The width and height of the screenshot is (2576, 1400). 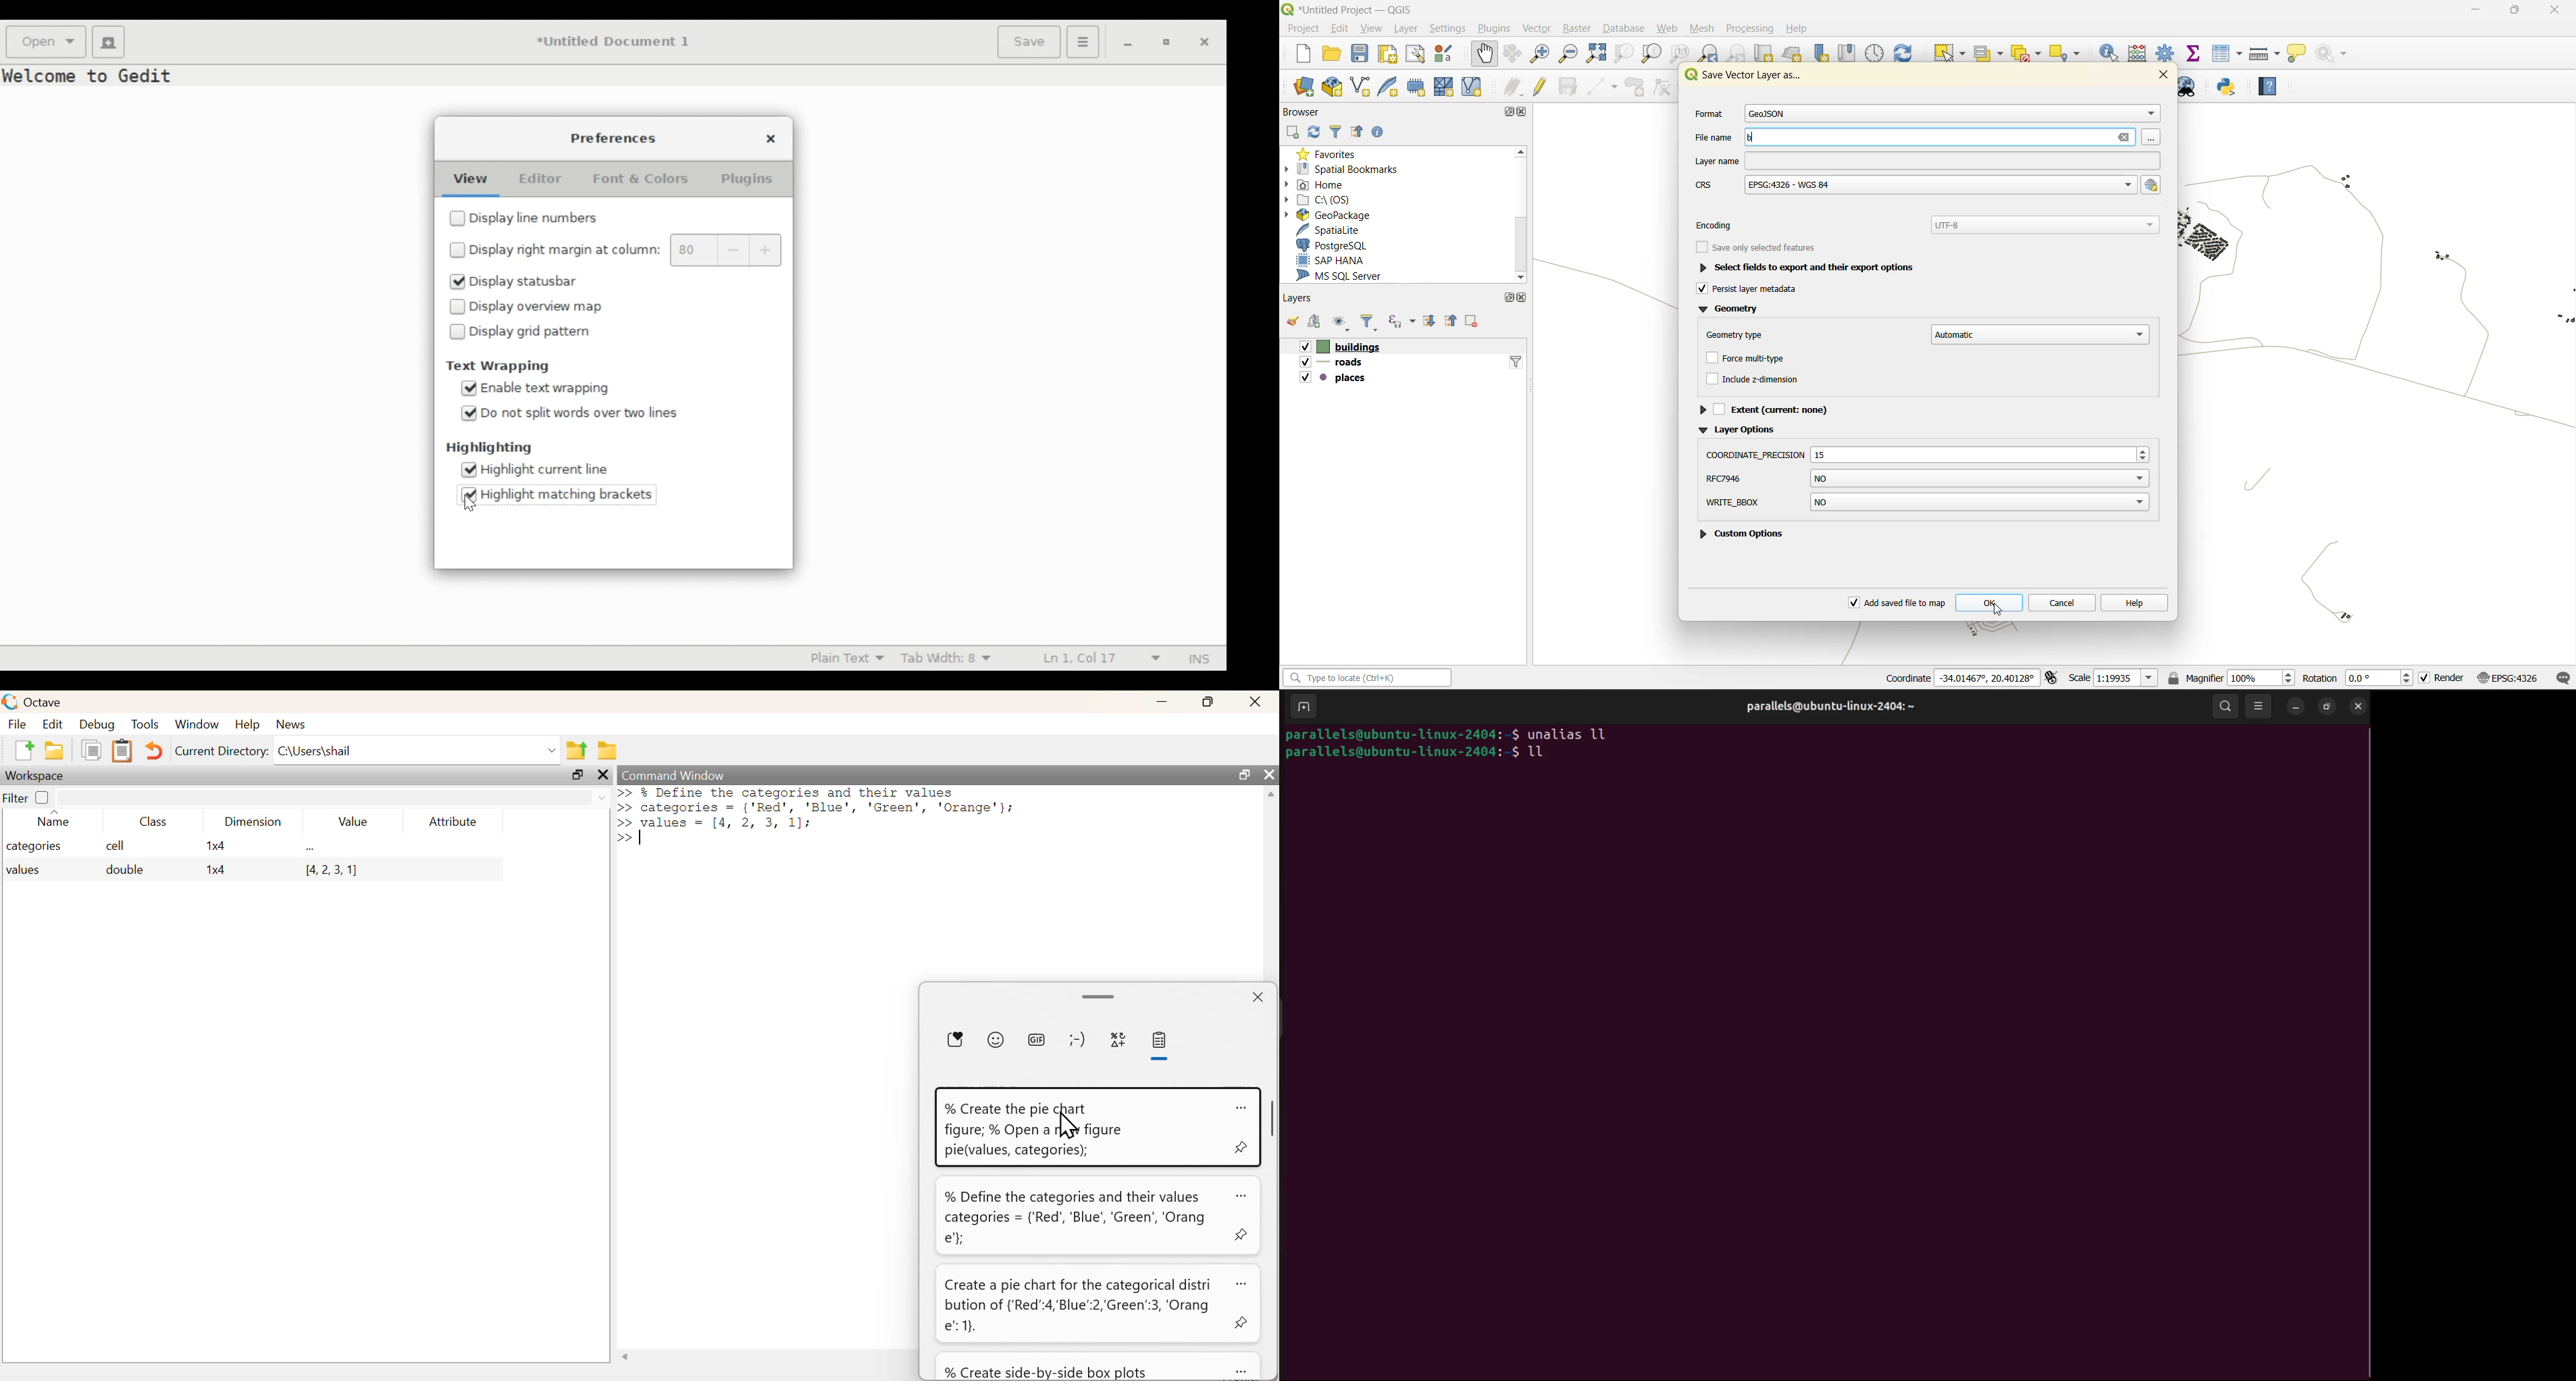 What do you see at coordinates (1243, 1324) in the screenshot?
I see `pin` at bounding box center [1243, 1324].